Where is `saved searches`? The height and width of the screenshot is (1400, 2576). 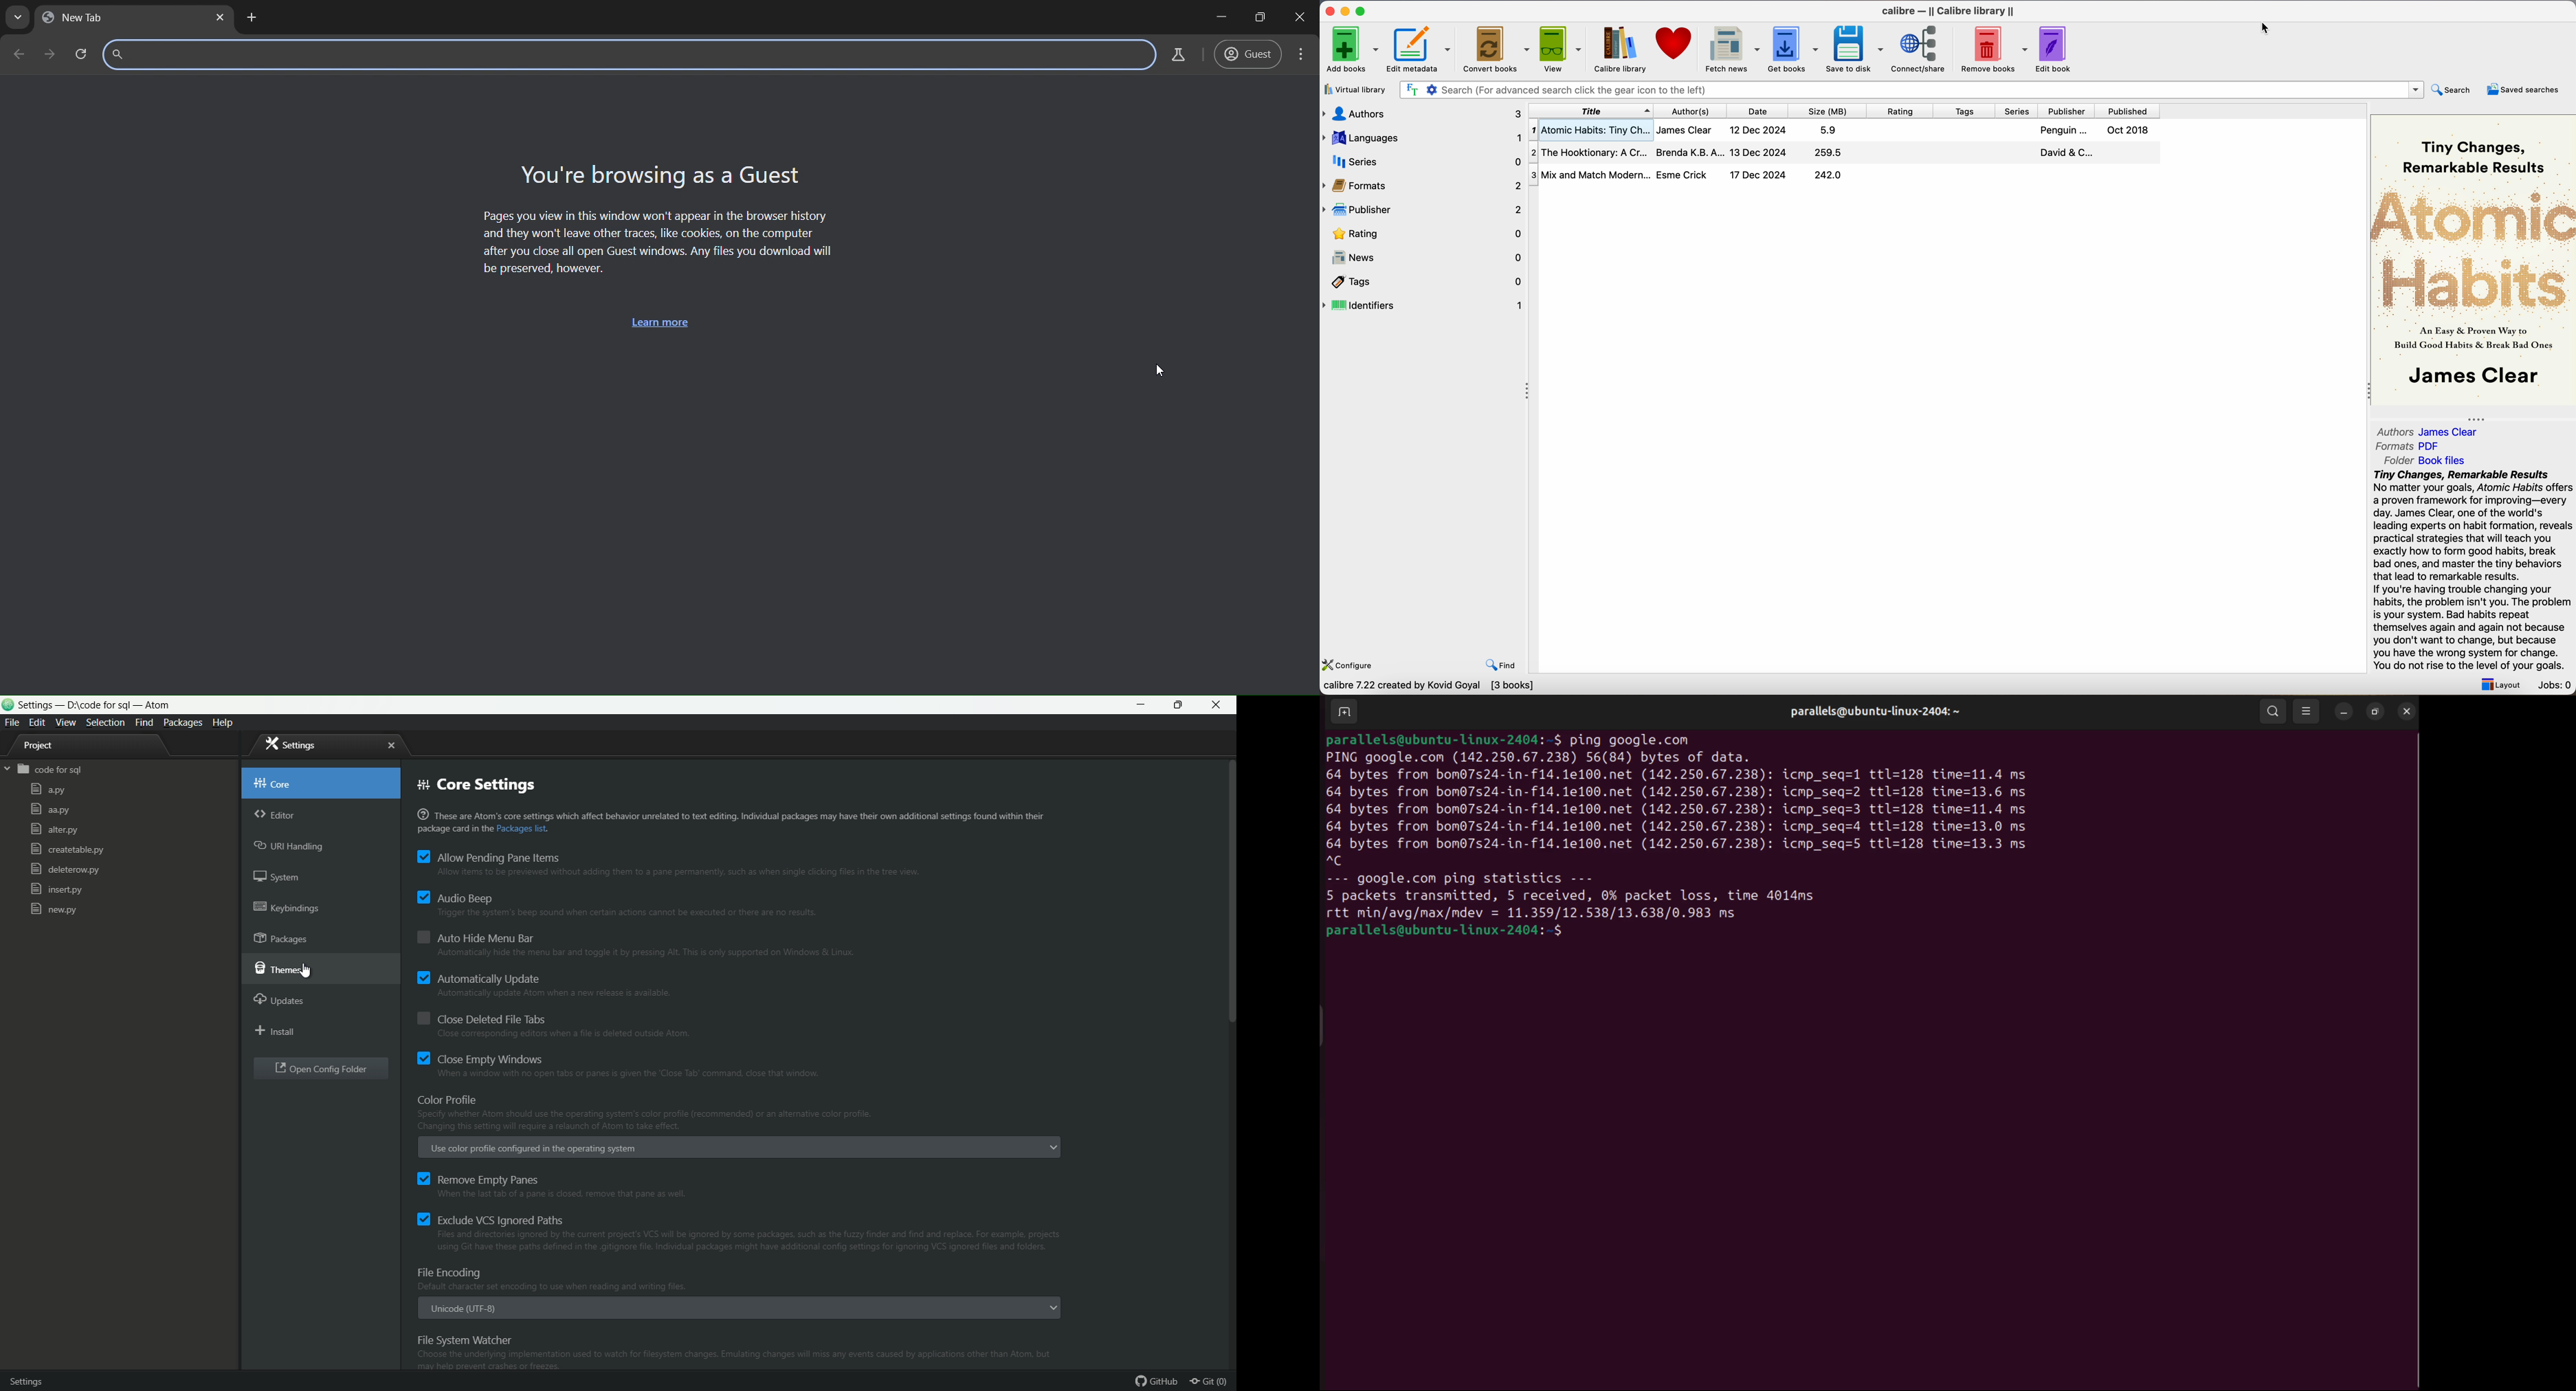
saved searches is located at coordinates (2523, 89).